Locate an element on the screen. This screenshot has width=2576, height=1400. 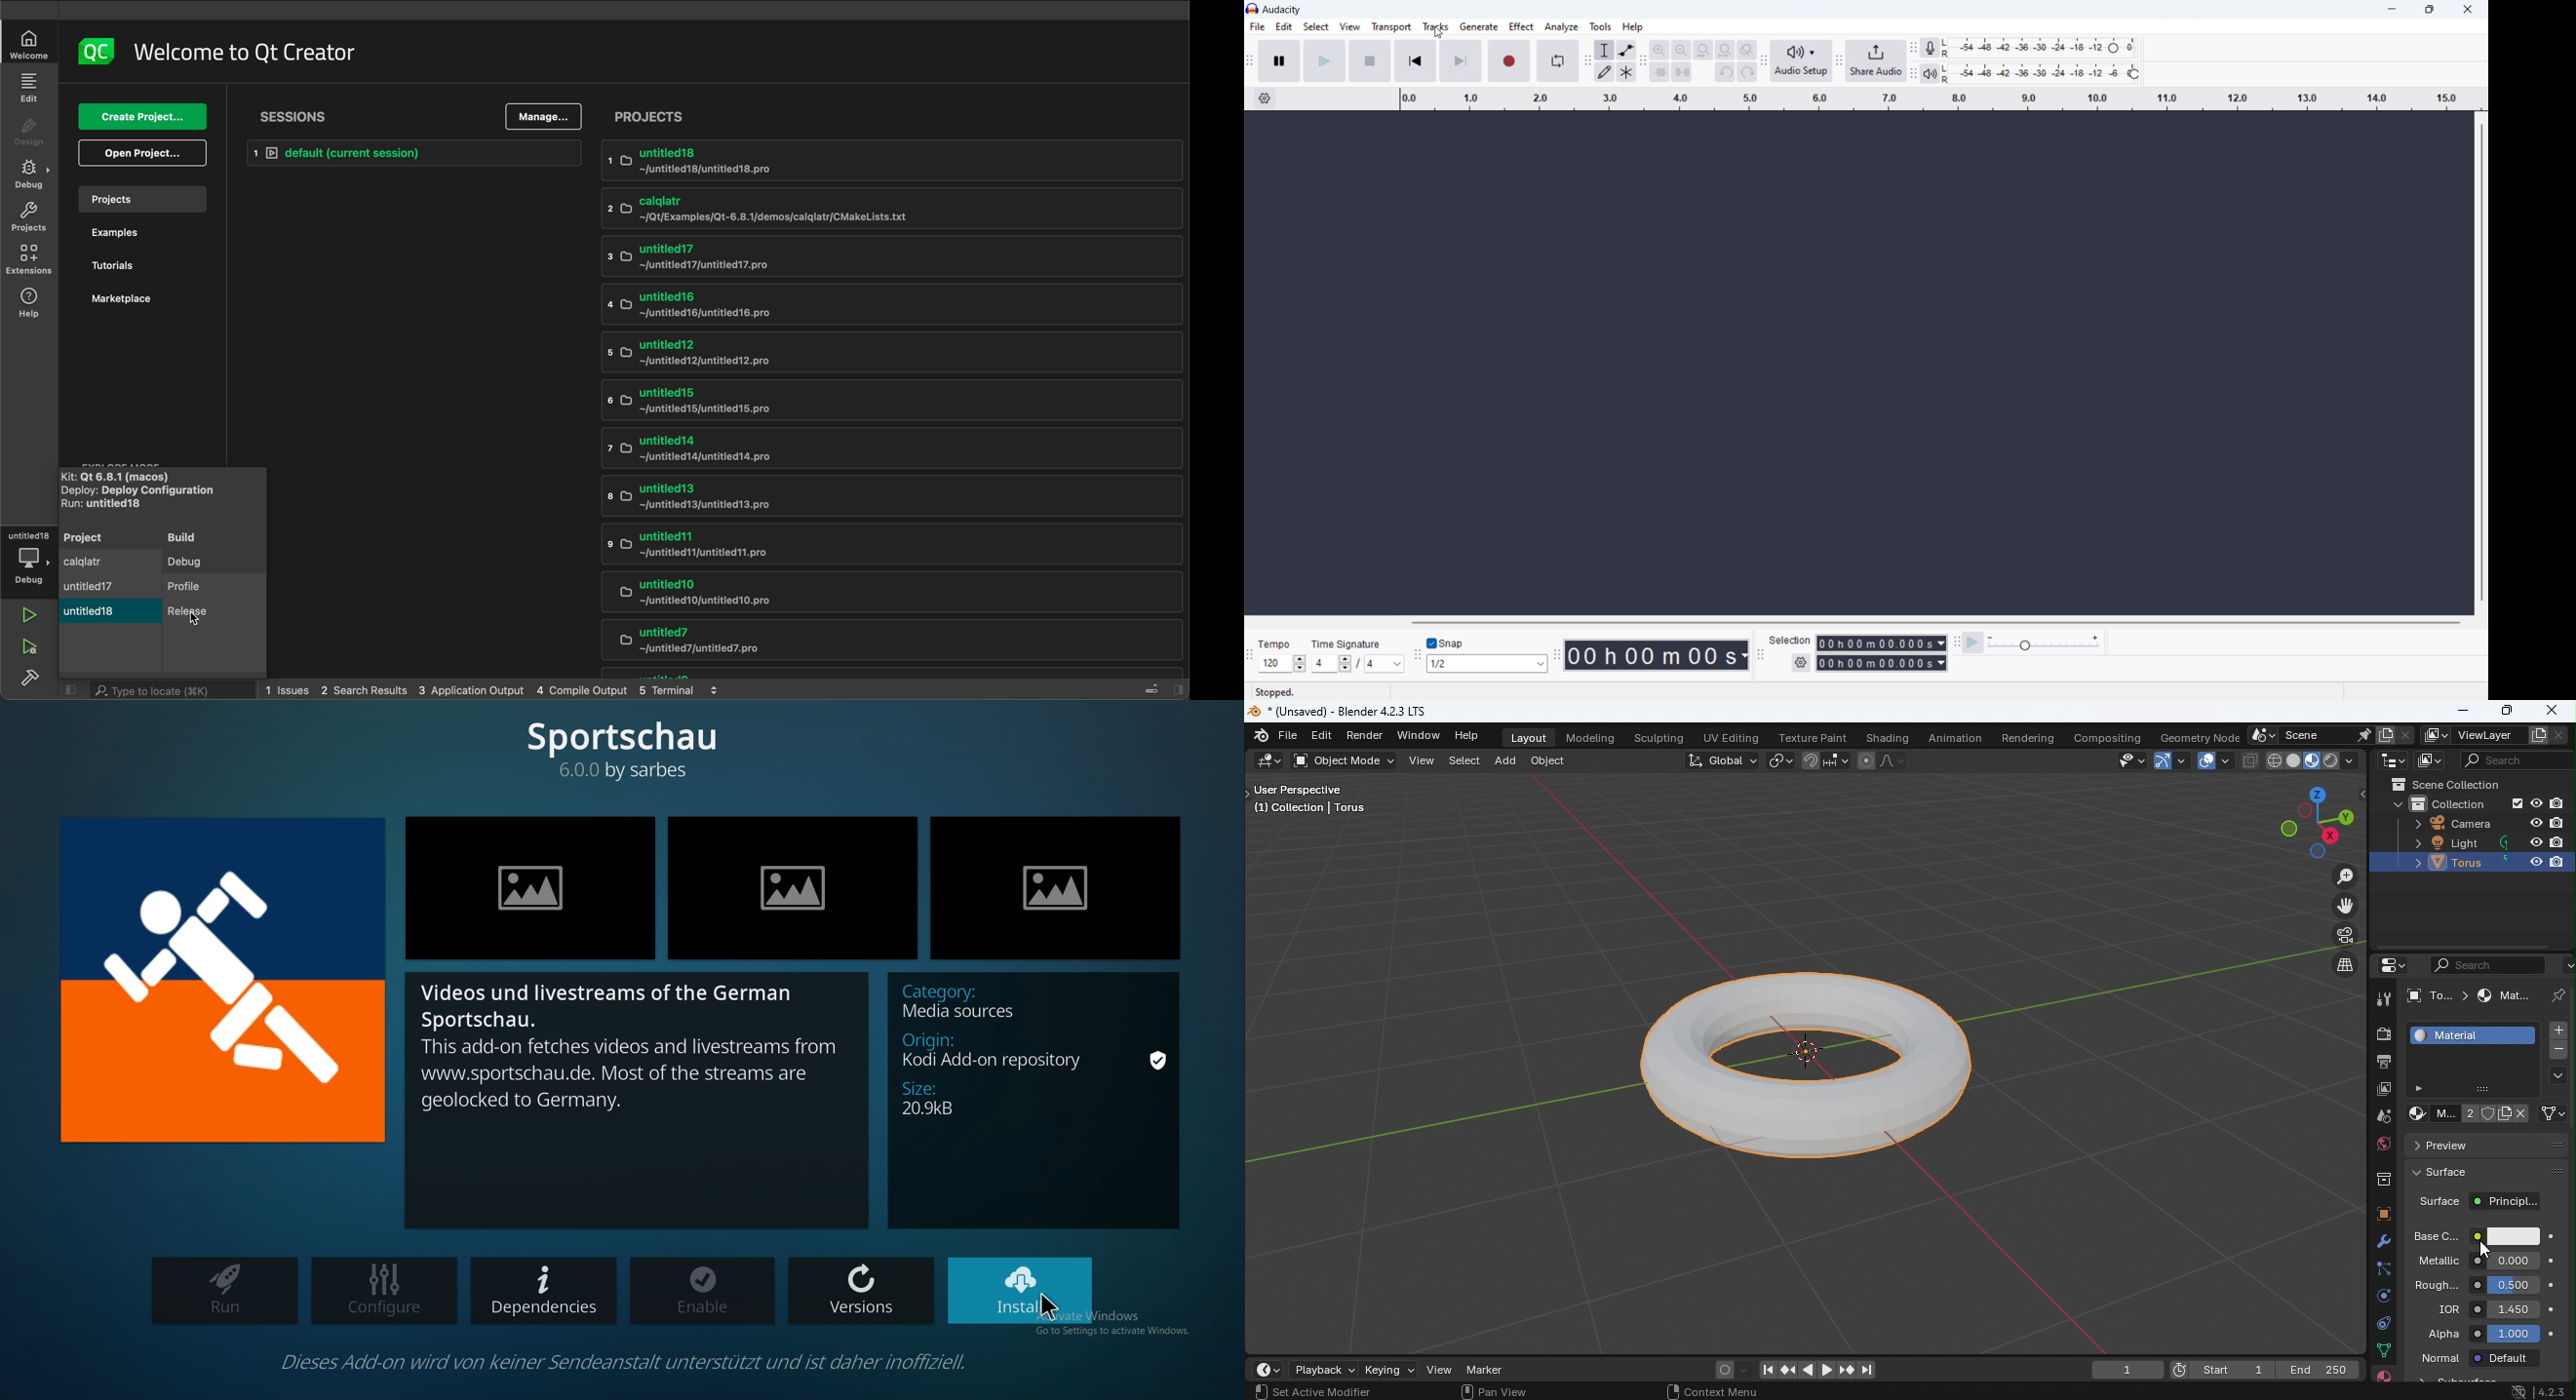
Material is located at coordinates (2444, 1380).